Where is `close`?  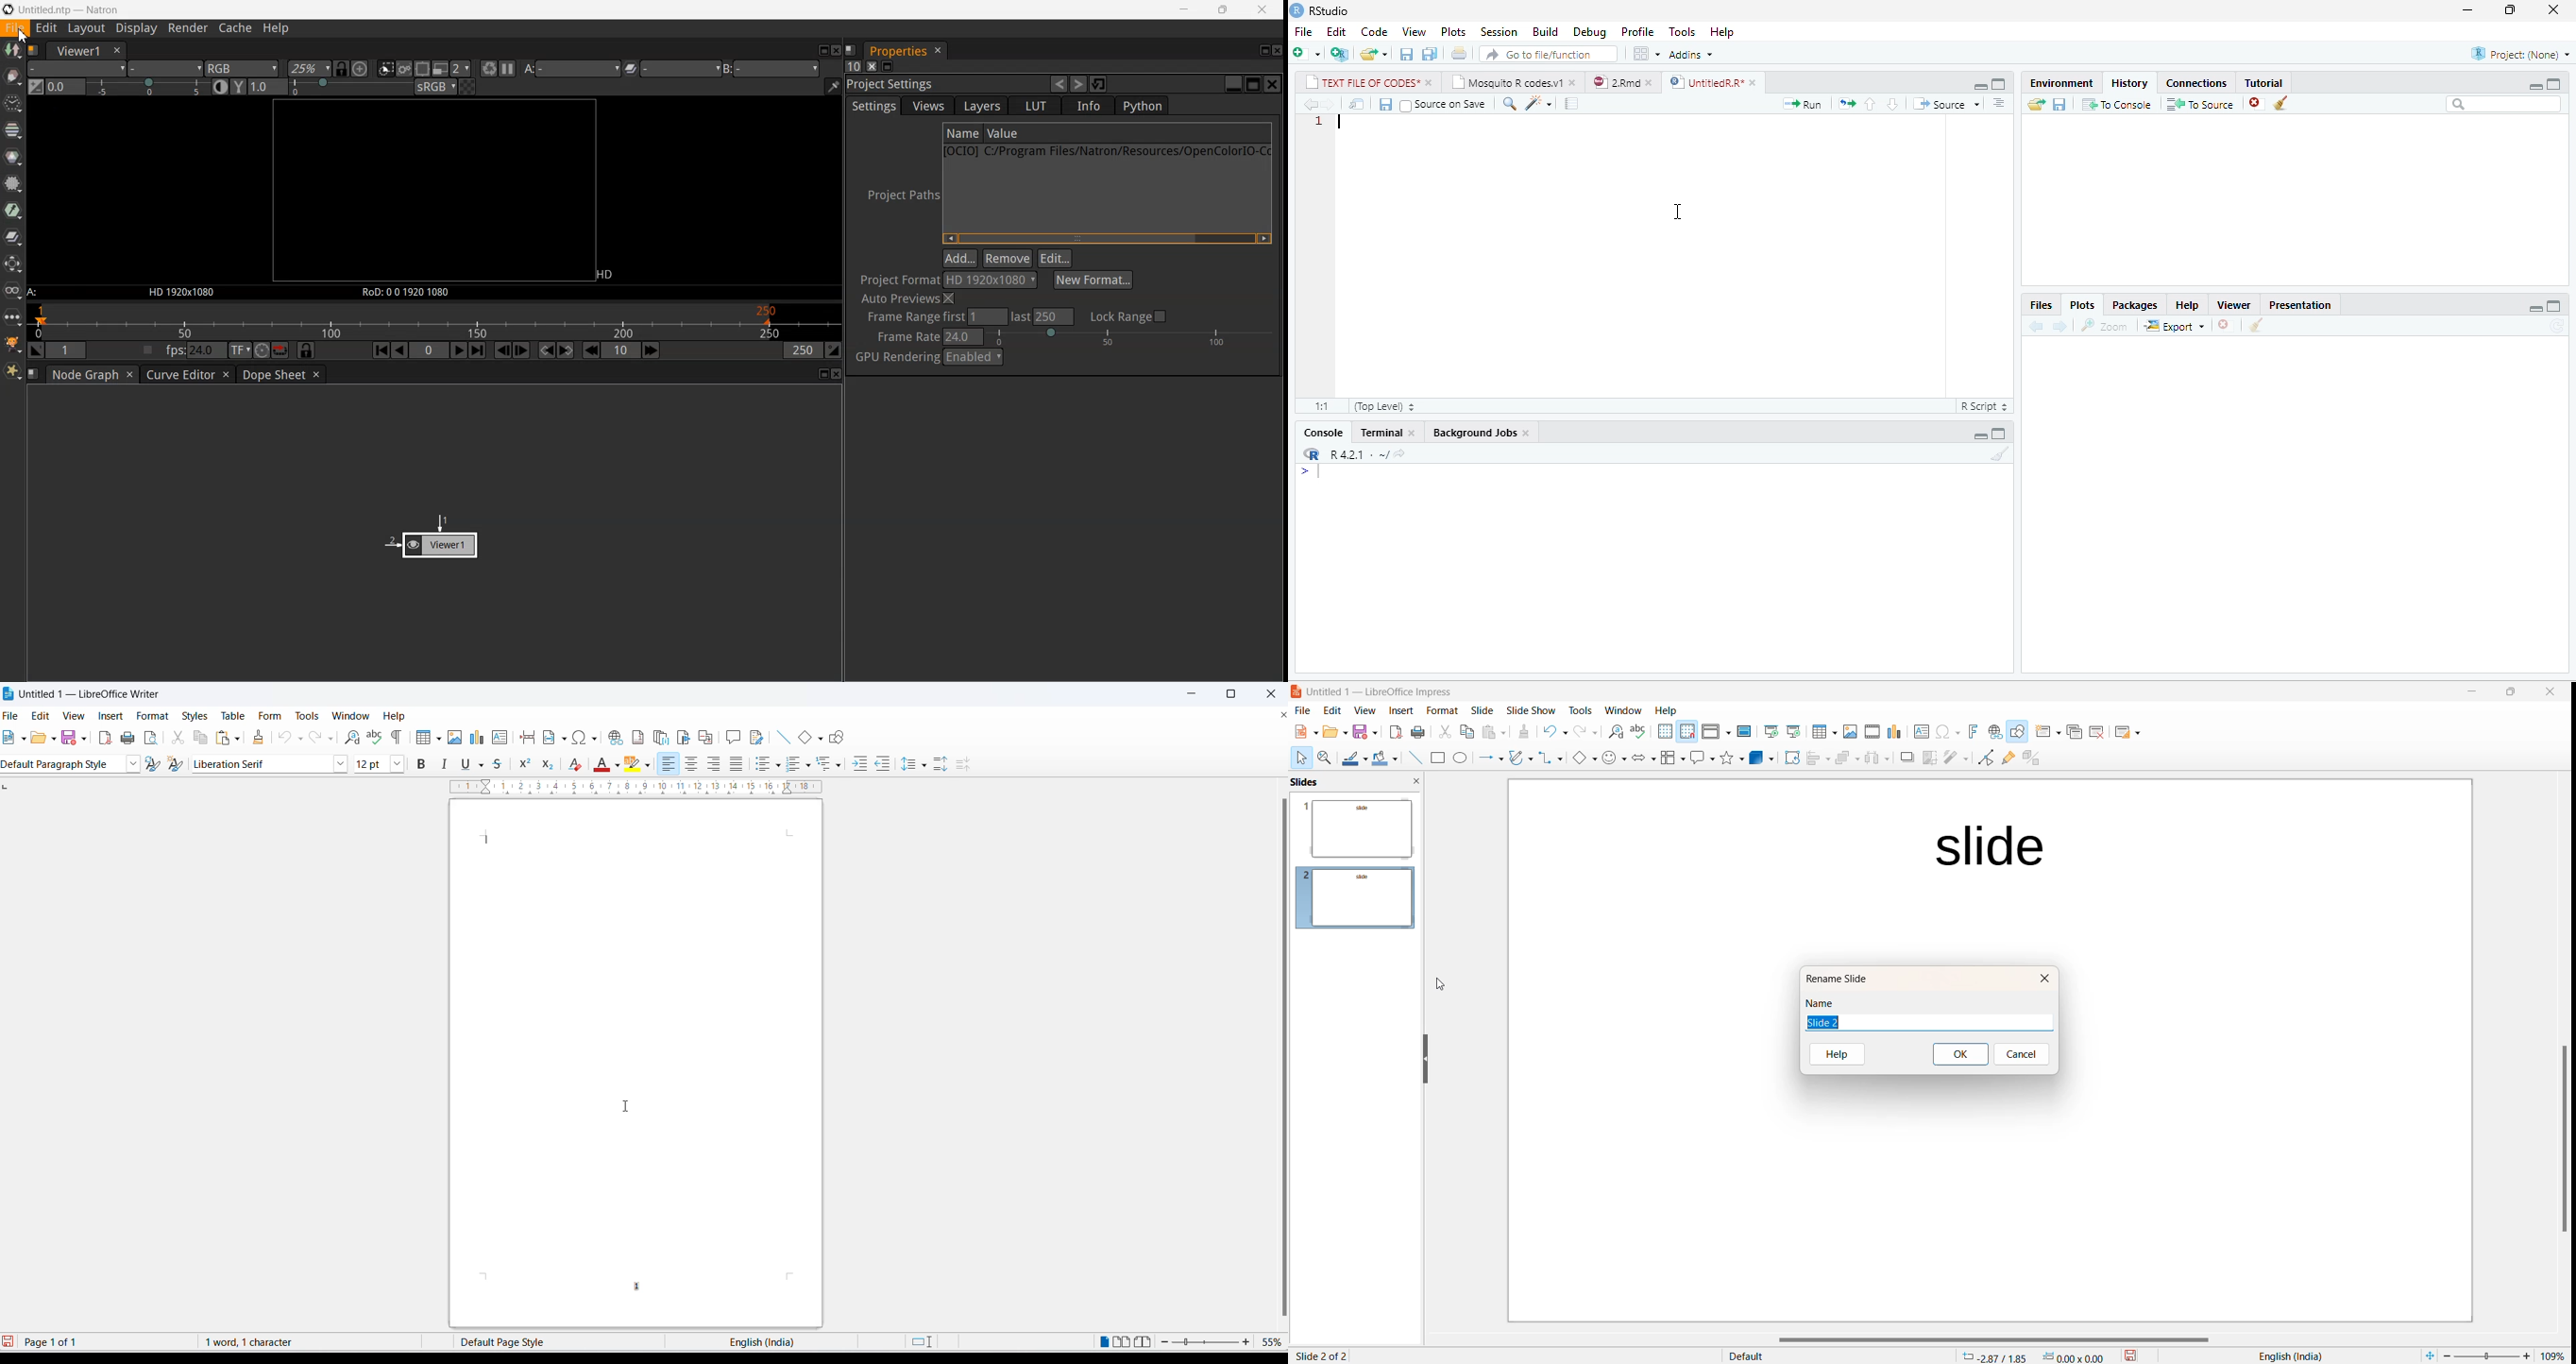 close is located at coordinates (1652, 82).